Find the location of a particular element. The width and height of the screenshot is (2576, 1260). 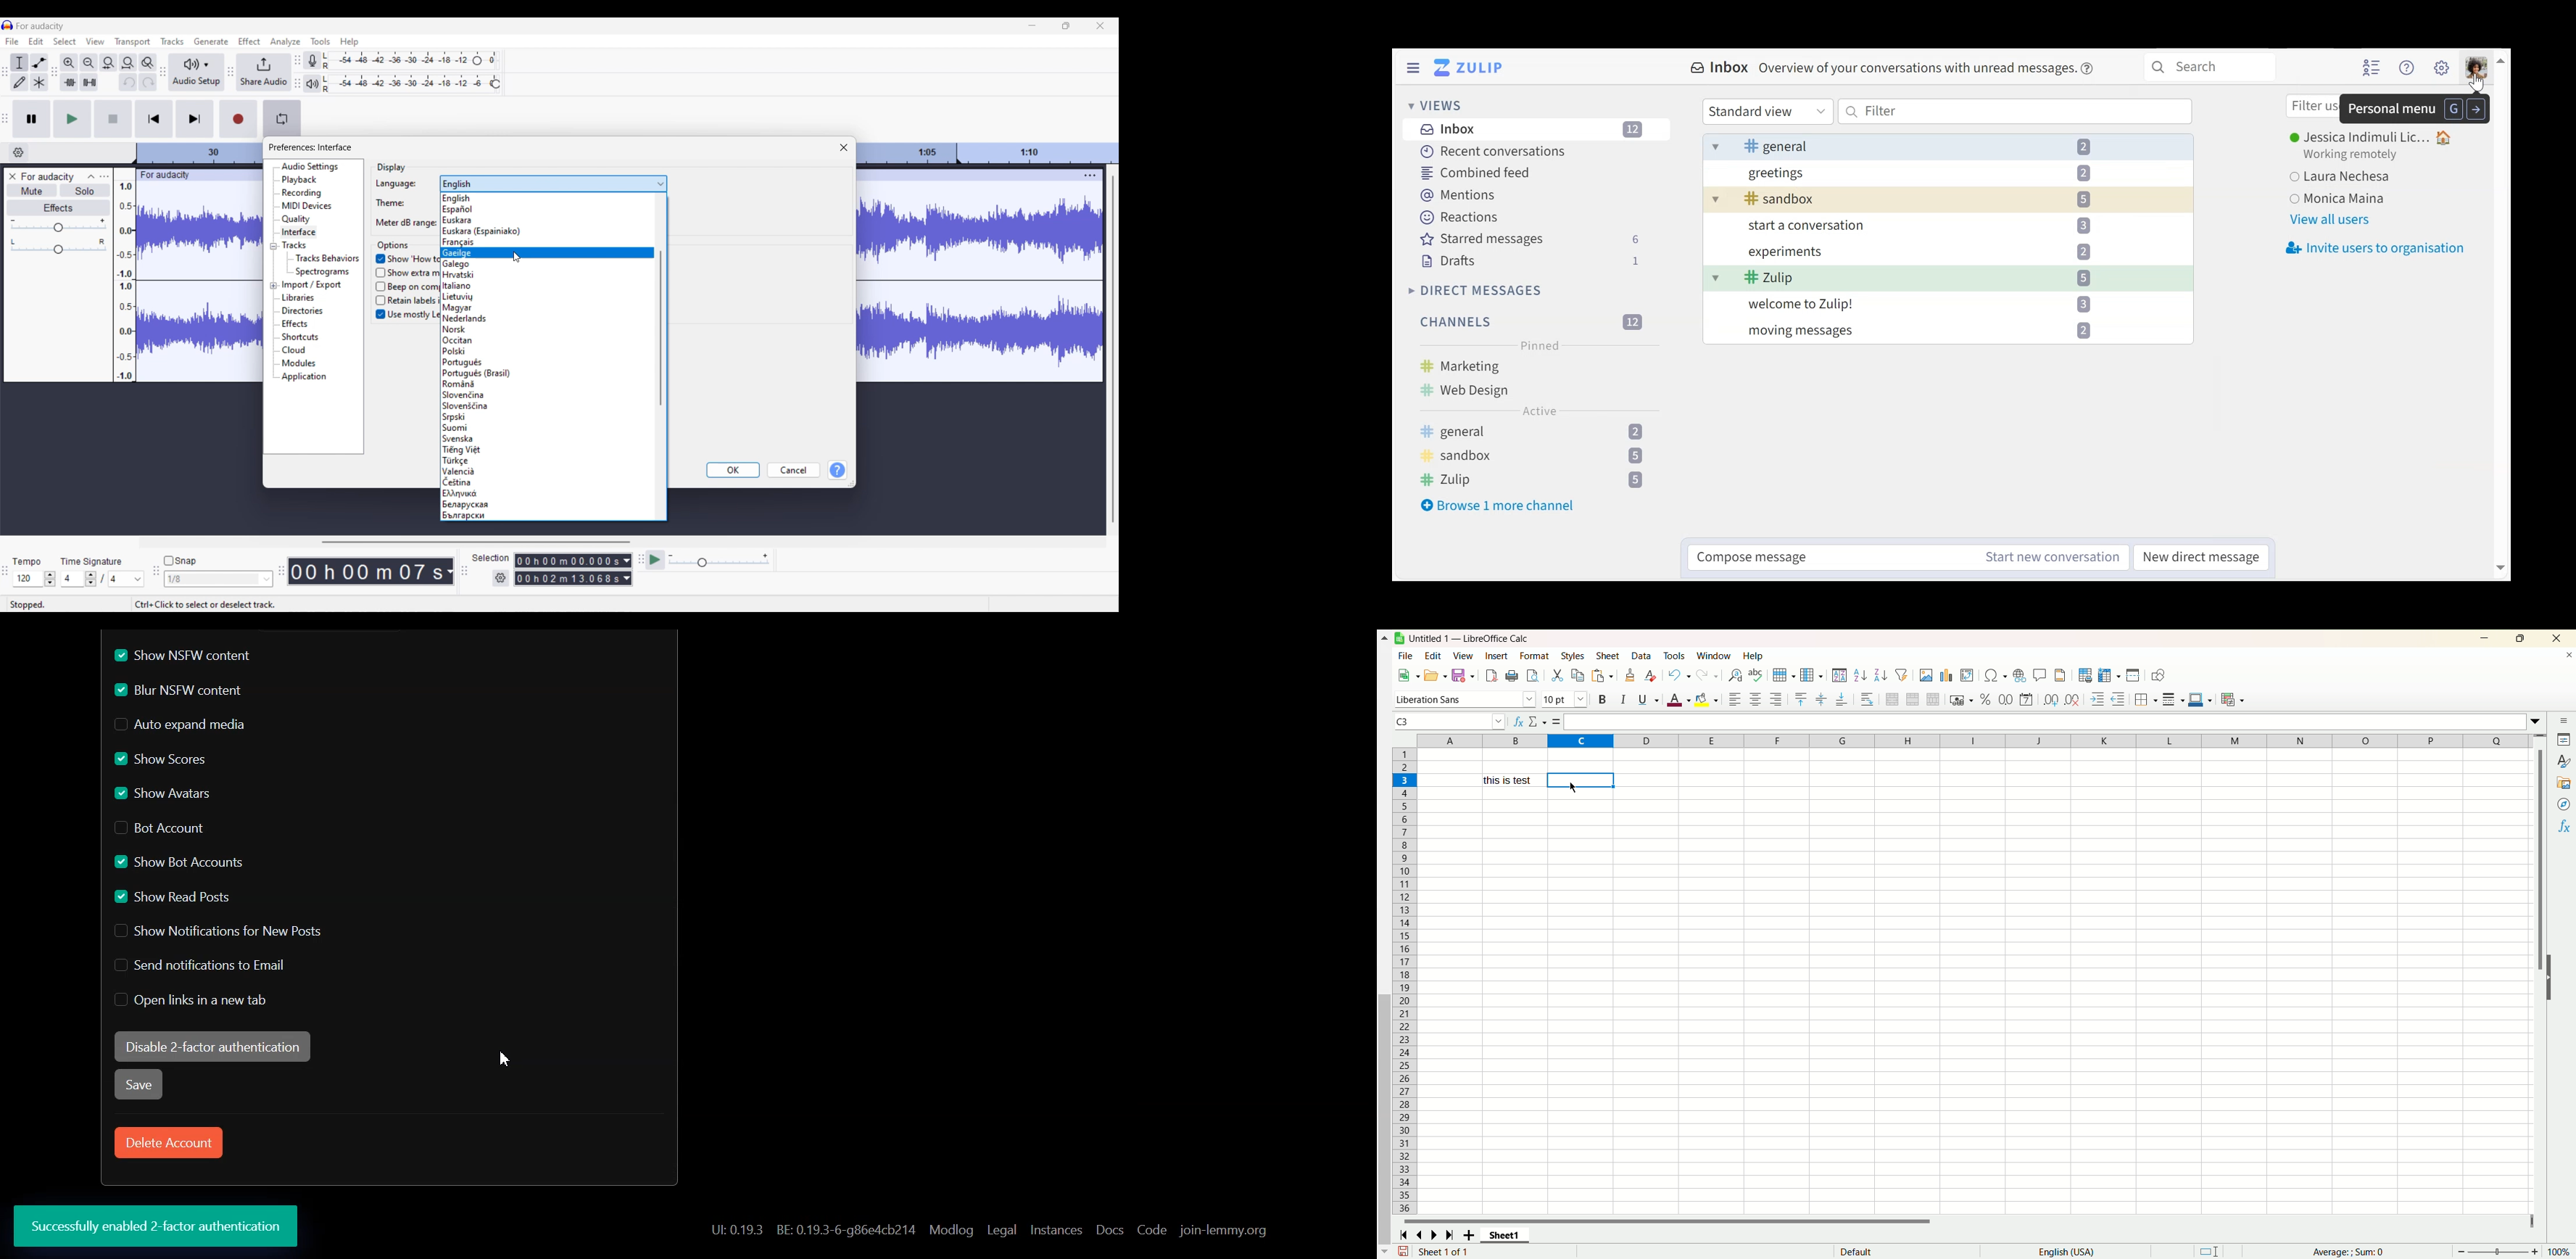

new is located at coordinates (1407, 675).